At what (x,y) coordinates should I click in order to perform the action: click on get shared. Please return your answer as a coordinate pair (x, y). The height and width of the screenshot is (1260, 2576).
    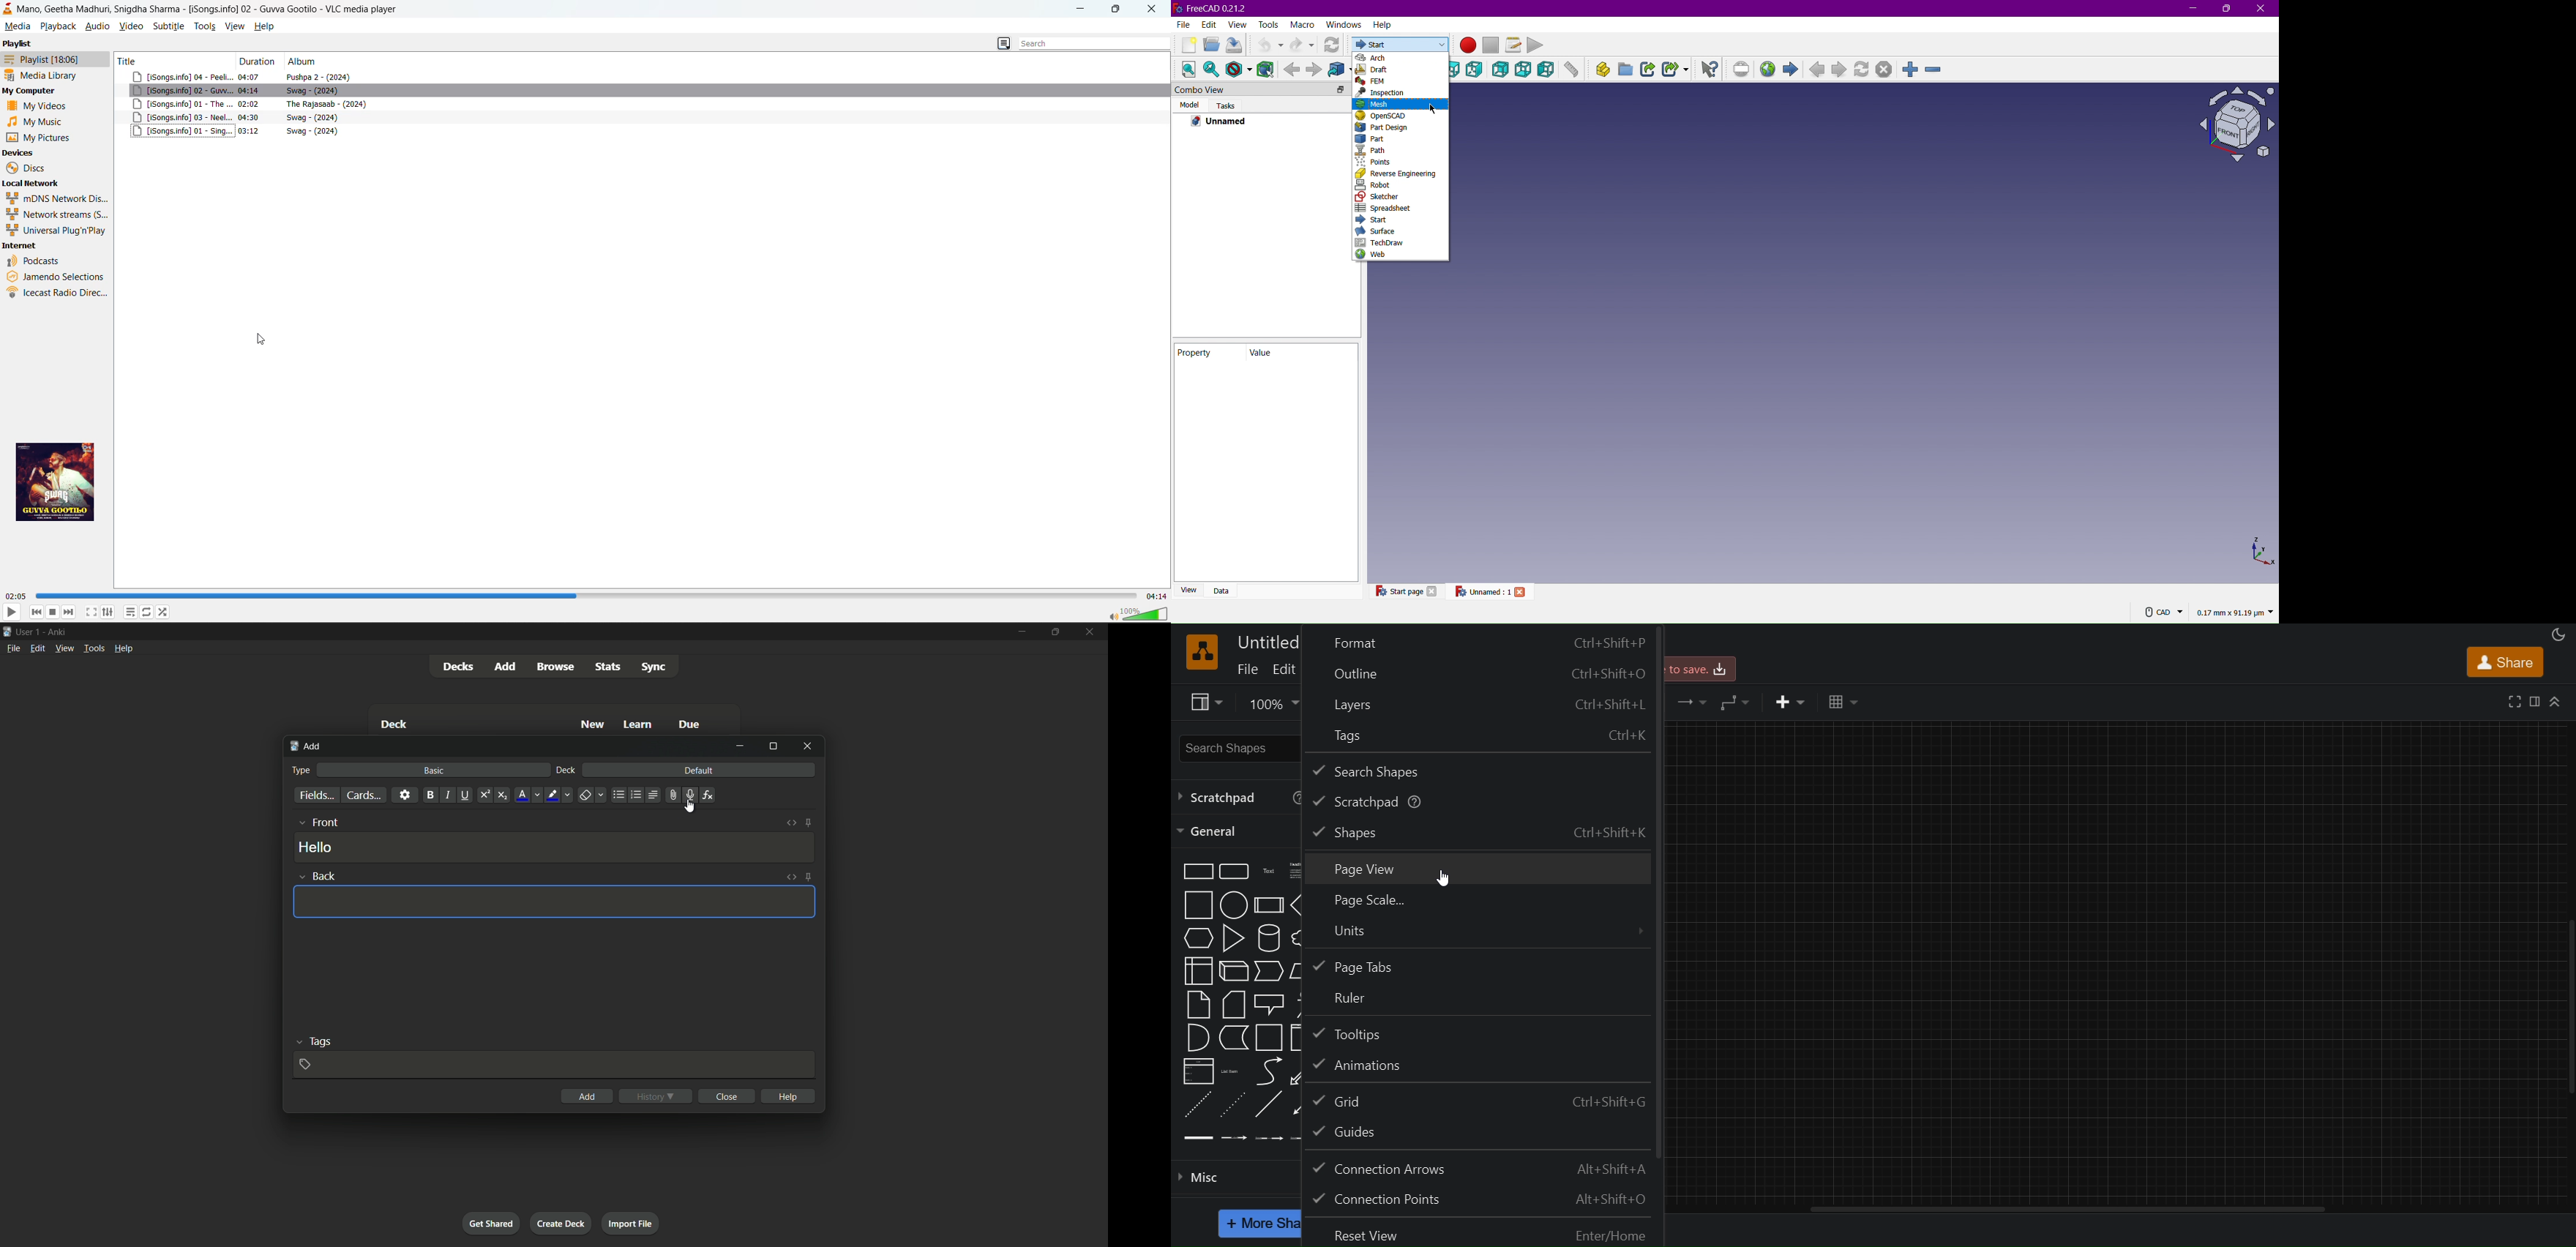
    Looking at the image, I should click on (491, 1224).